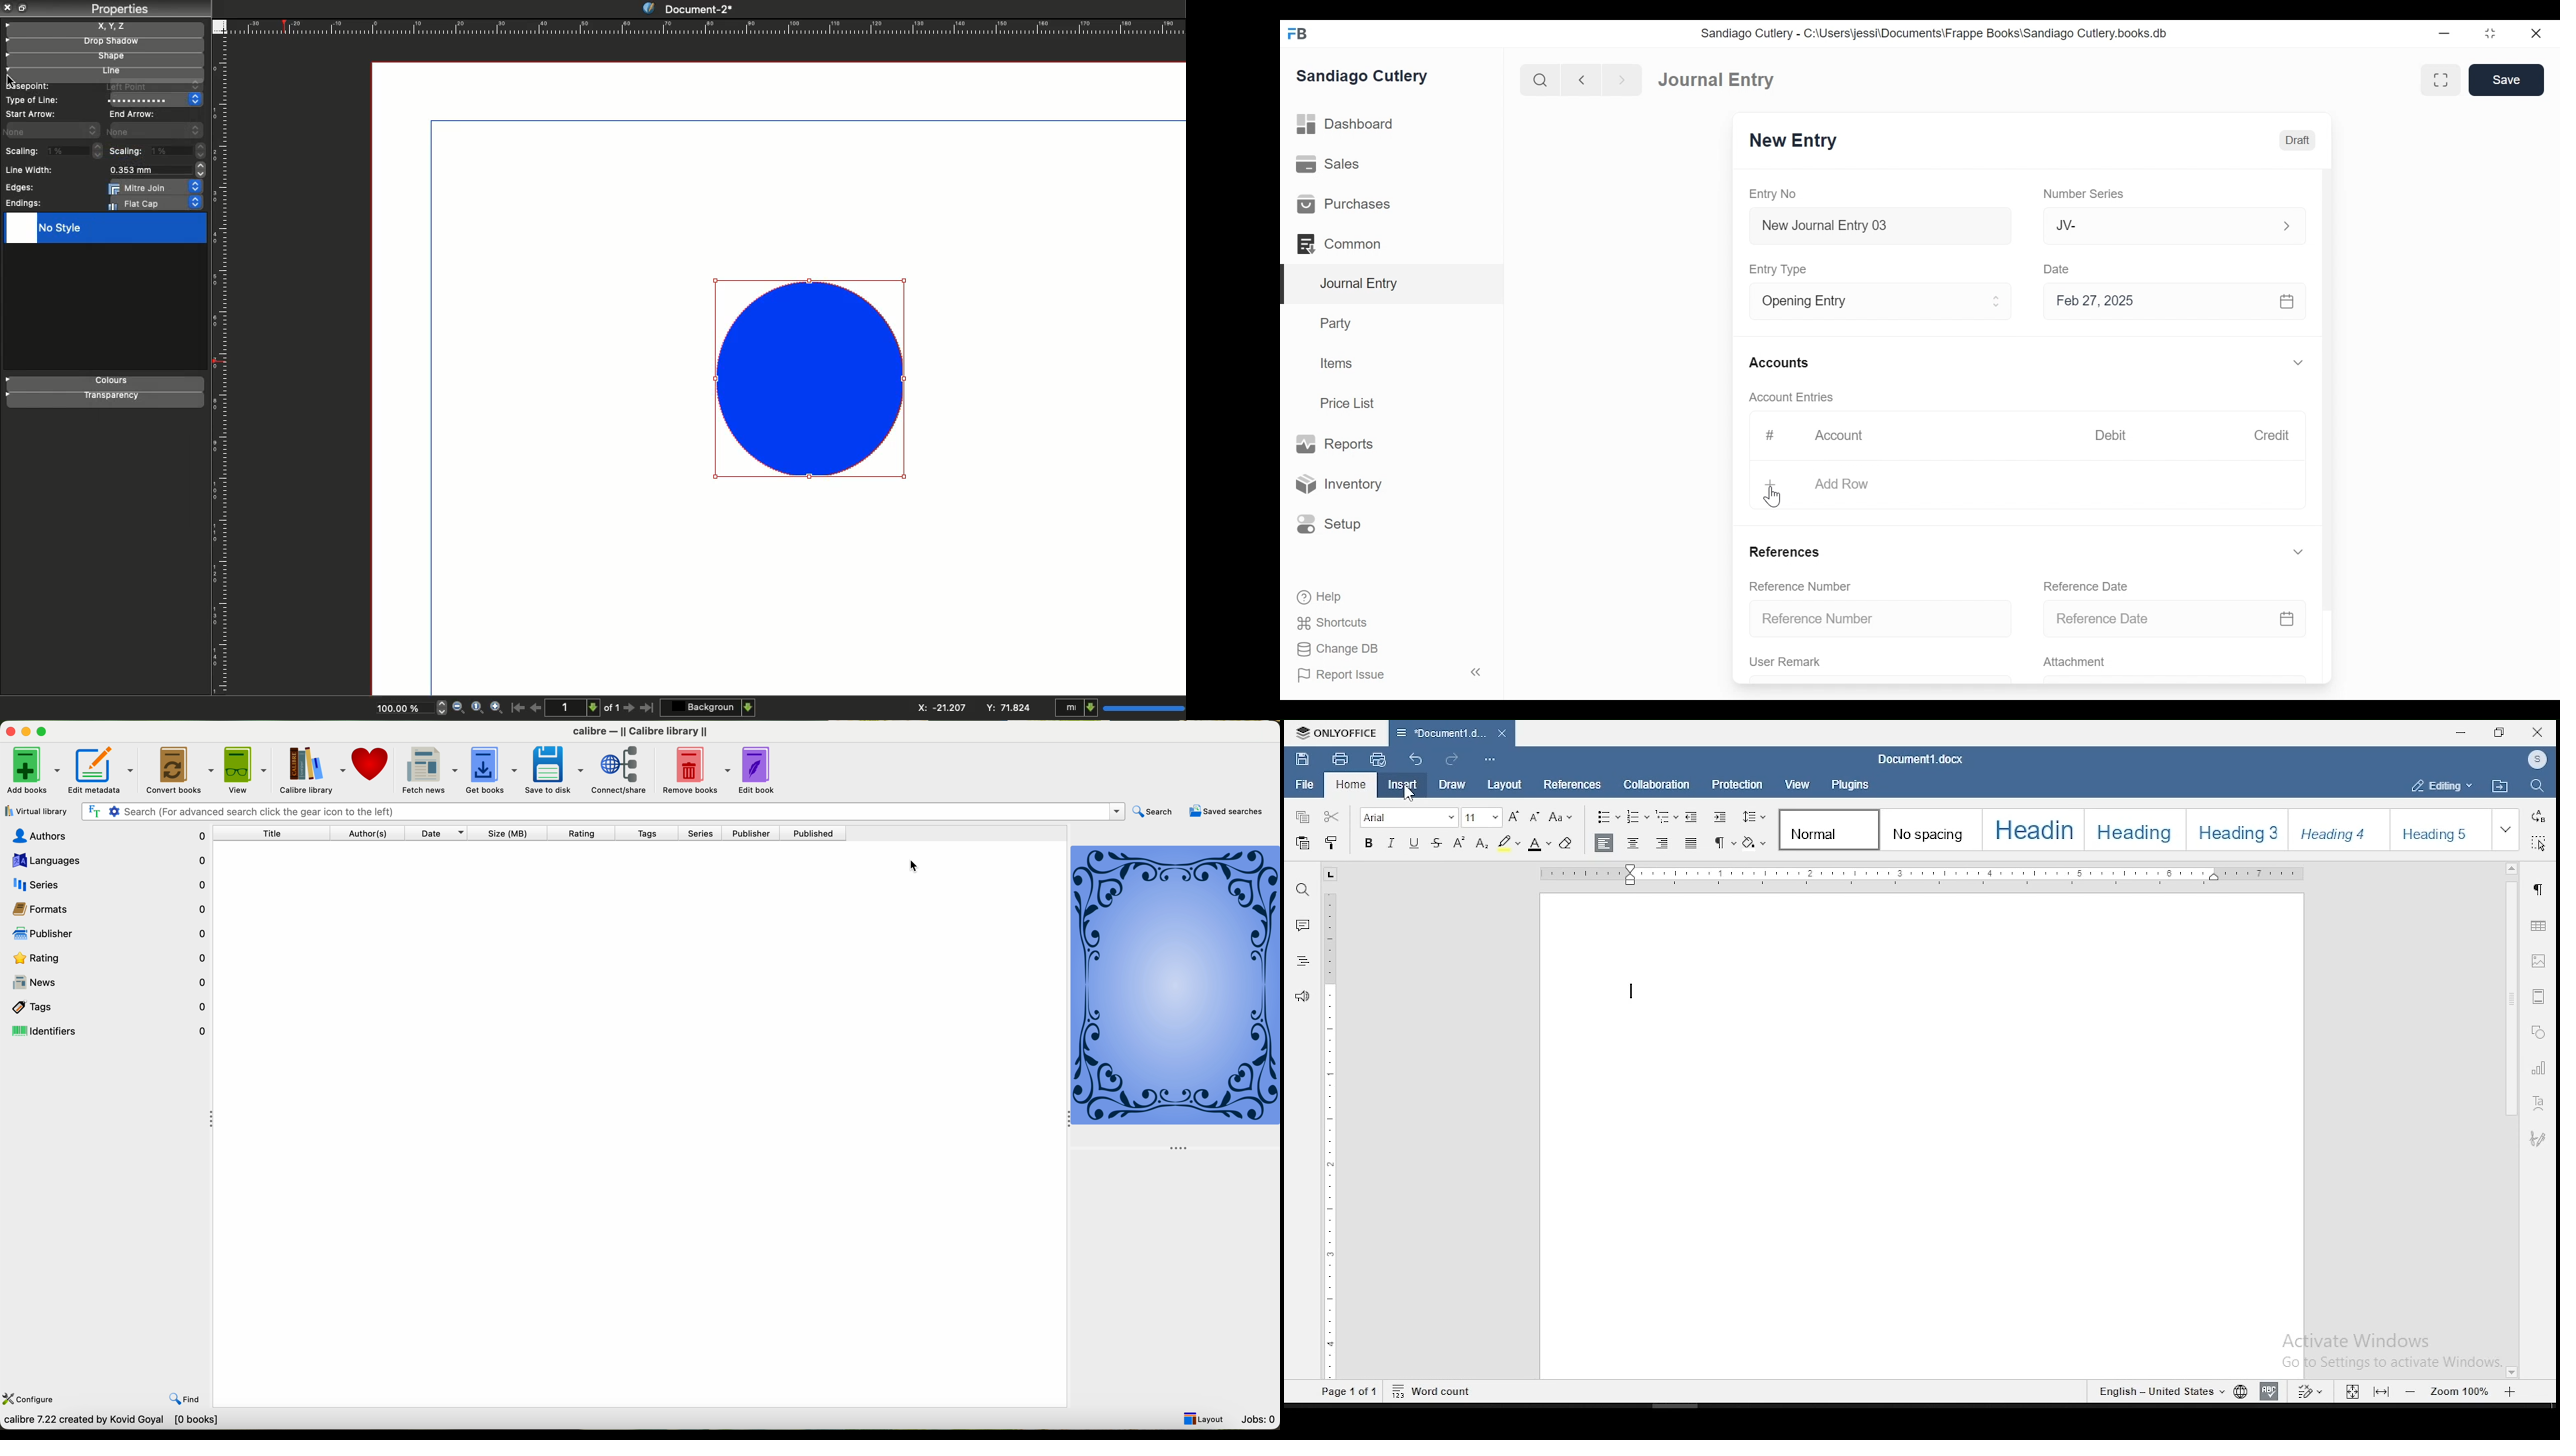 The height and width of the screenshot is (1456, 2576). I want to click on Entry Type, so click(1781, 270).